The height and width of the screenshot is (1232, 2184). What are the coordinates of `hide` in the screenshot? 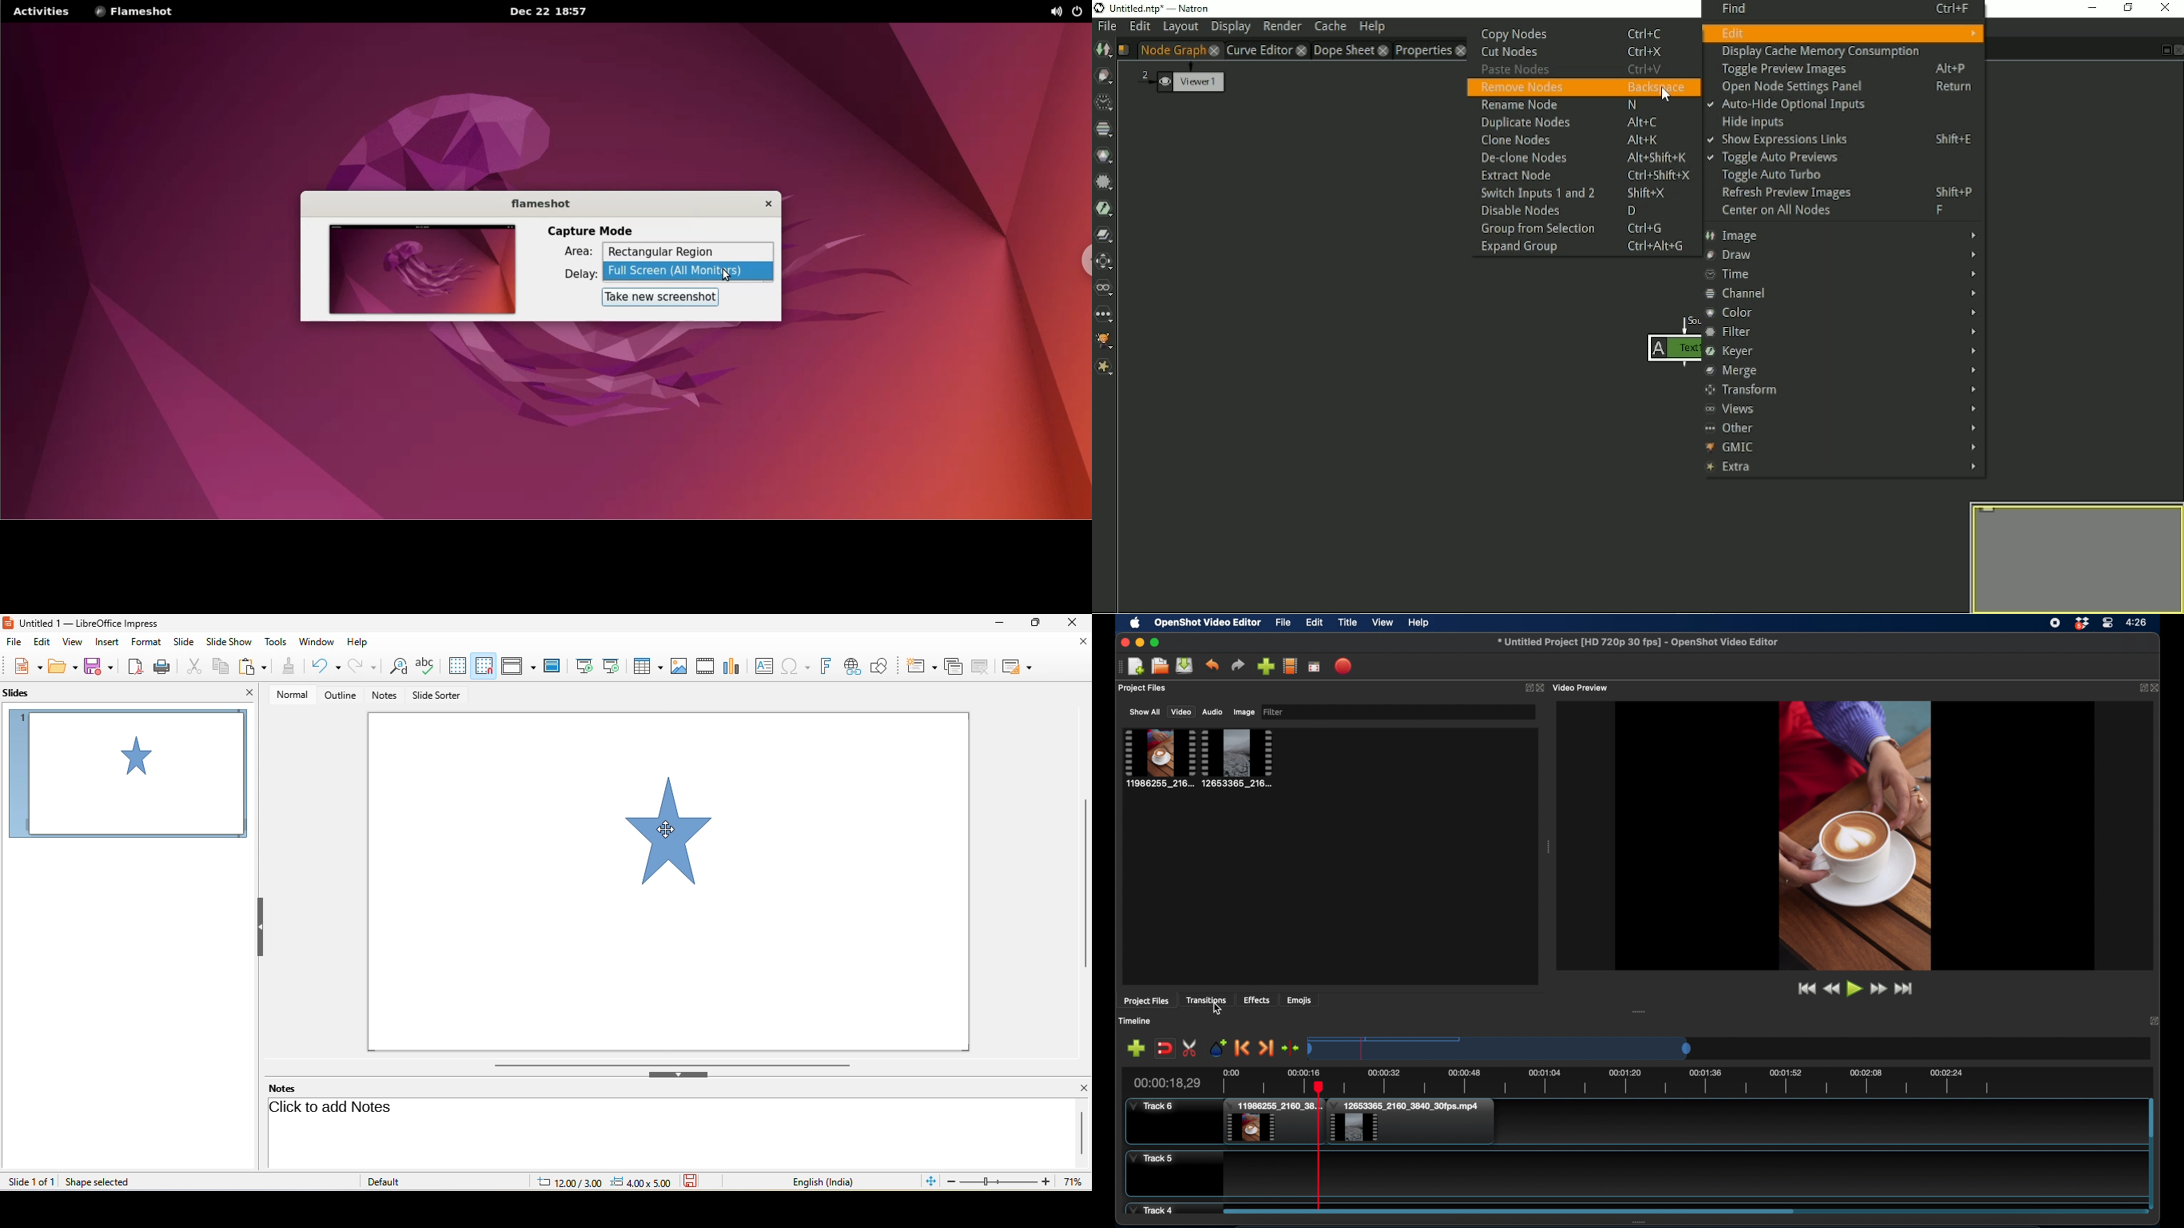 It's located at (263, 927).